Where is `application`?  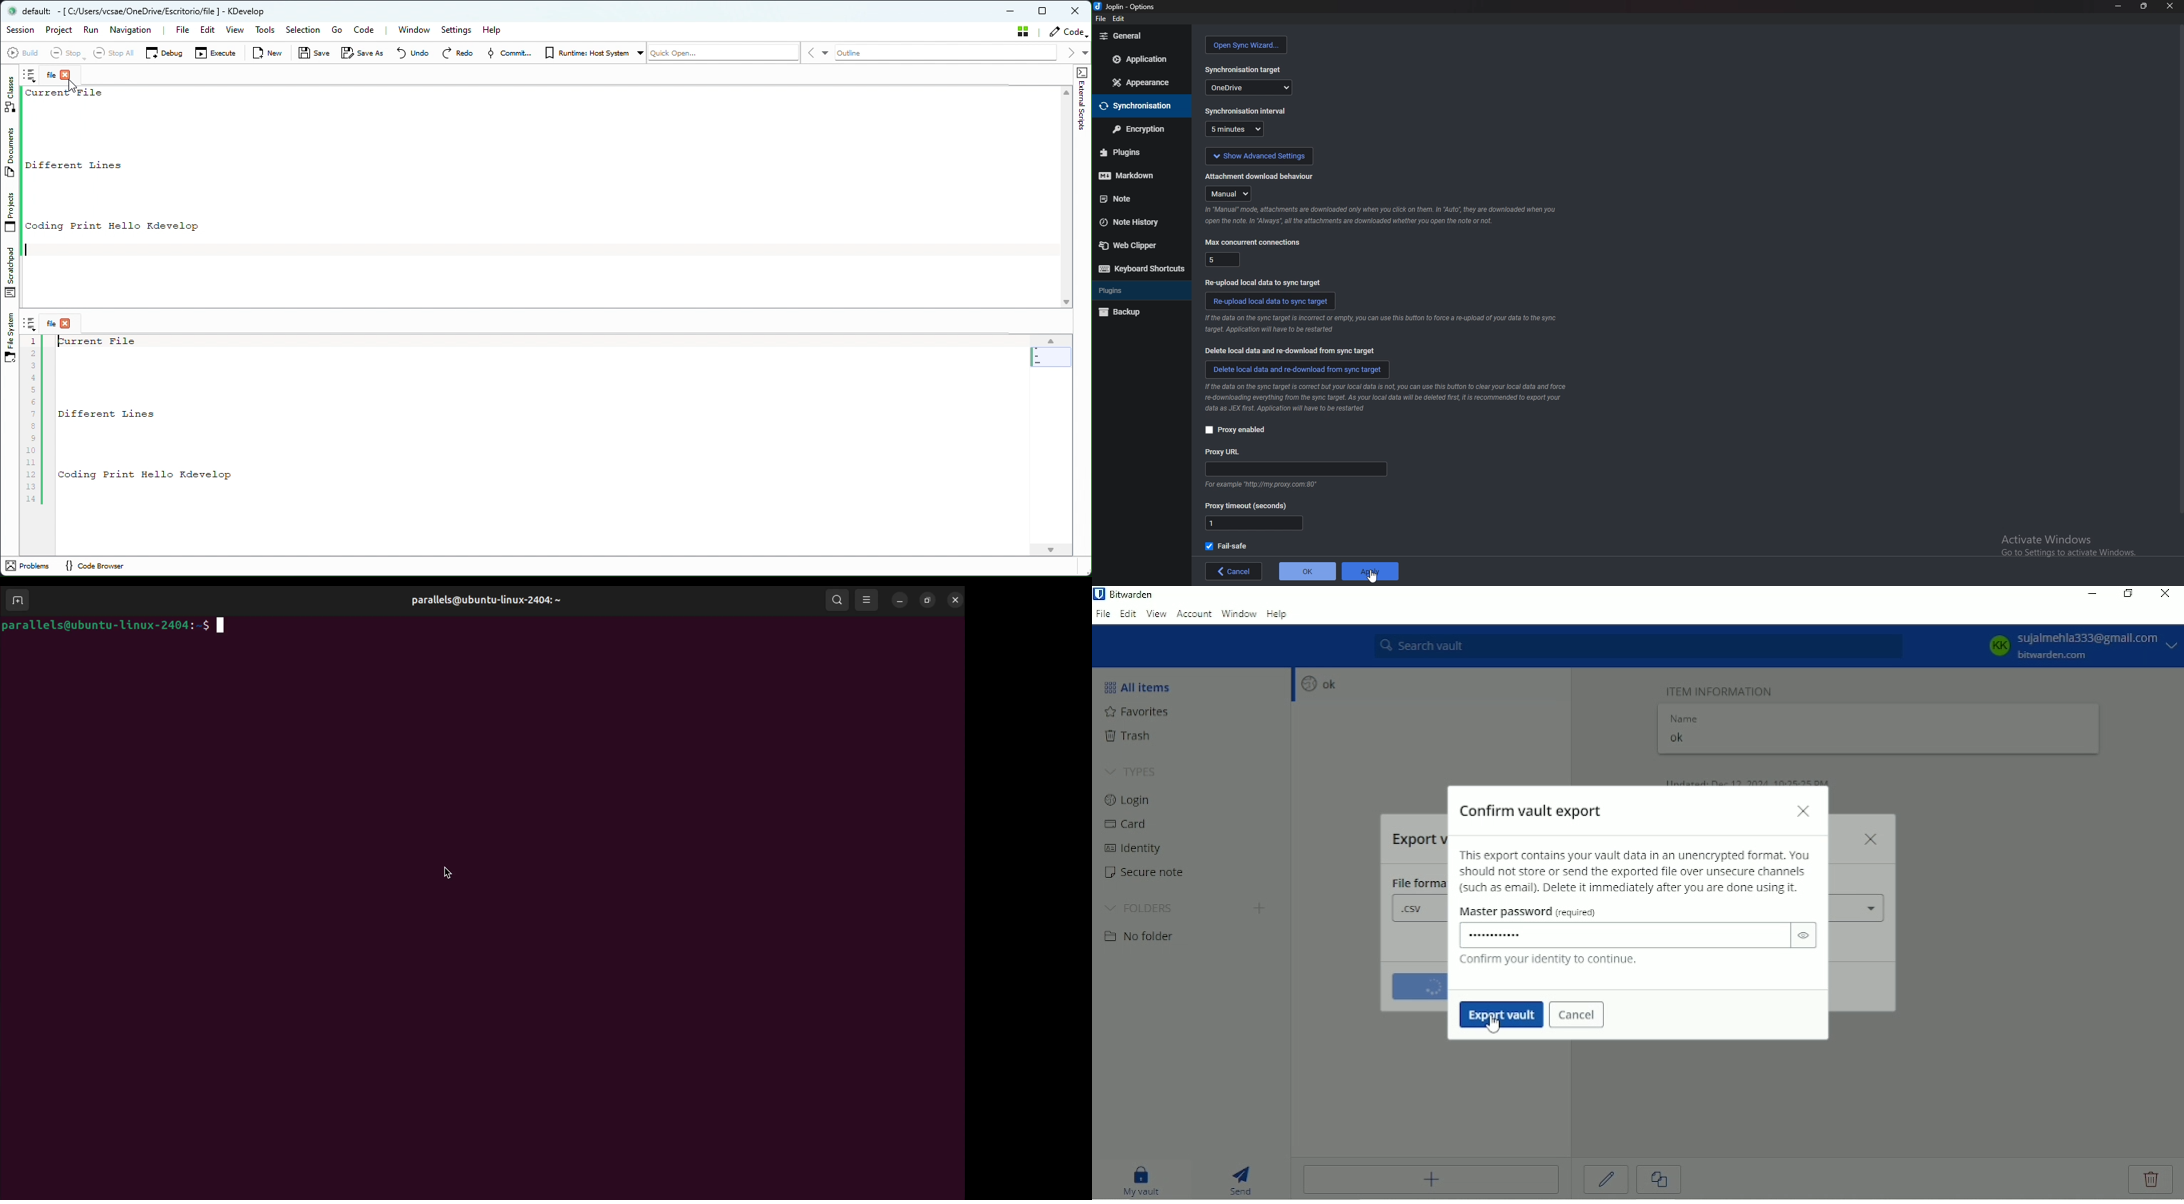
application is located at coordinates (1144, 58).